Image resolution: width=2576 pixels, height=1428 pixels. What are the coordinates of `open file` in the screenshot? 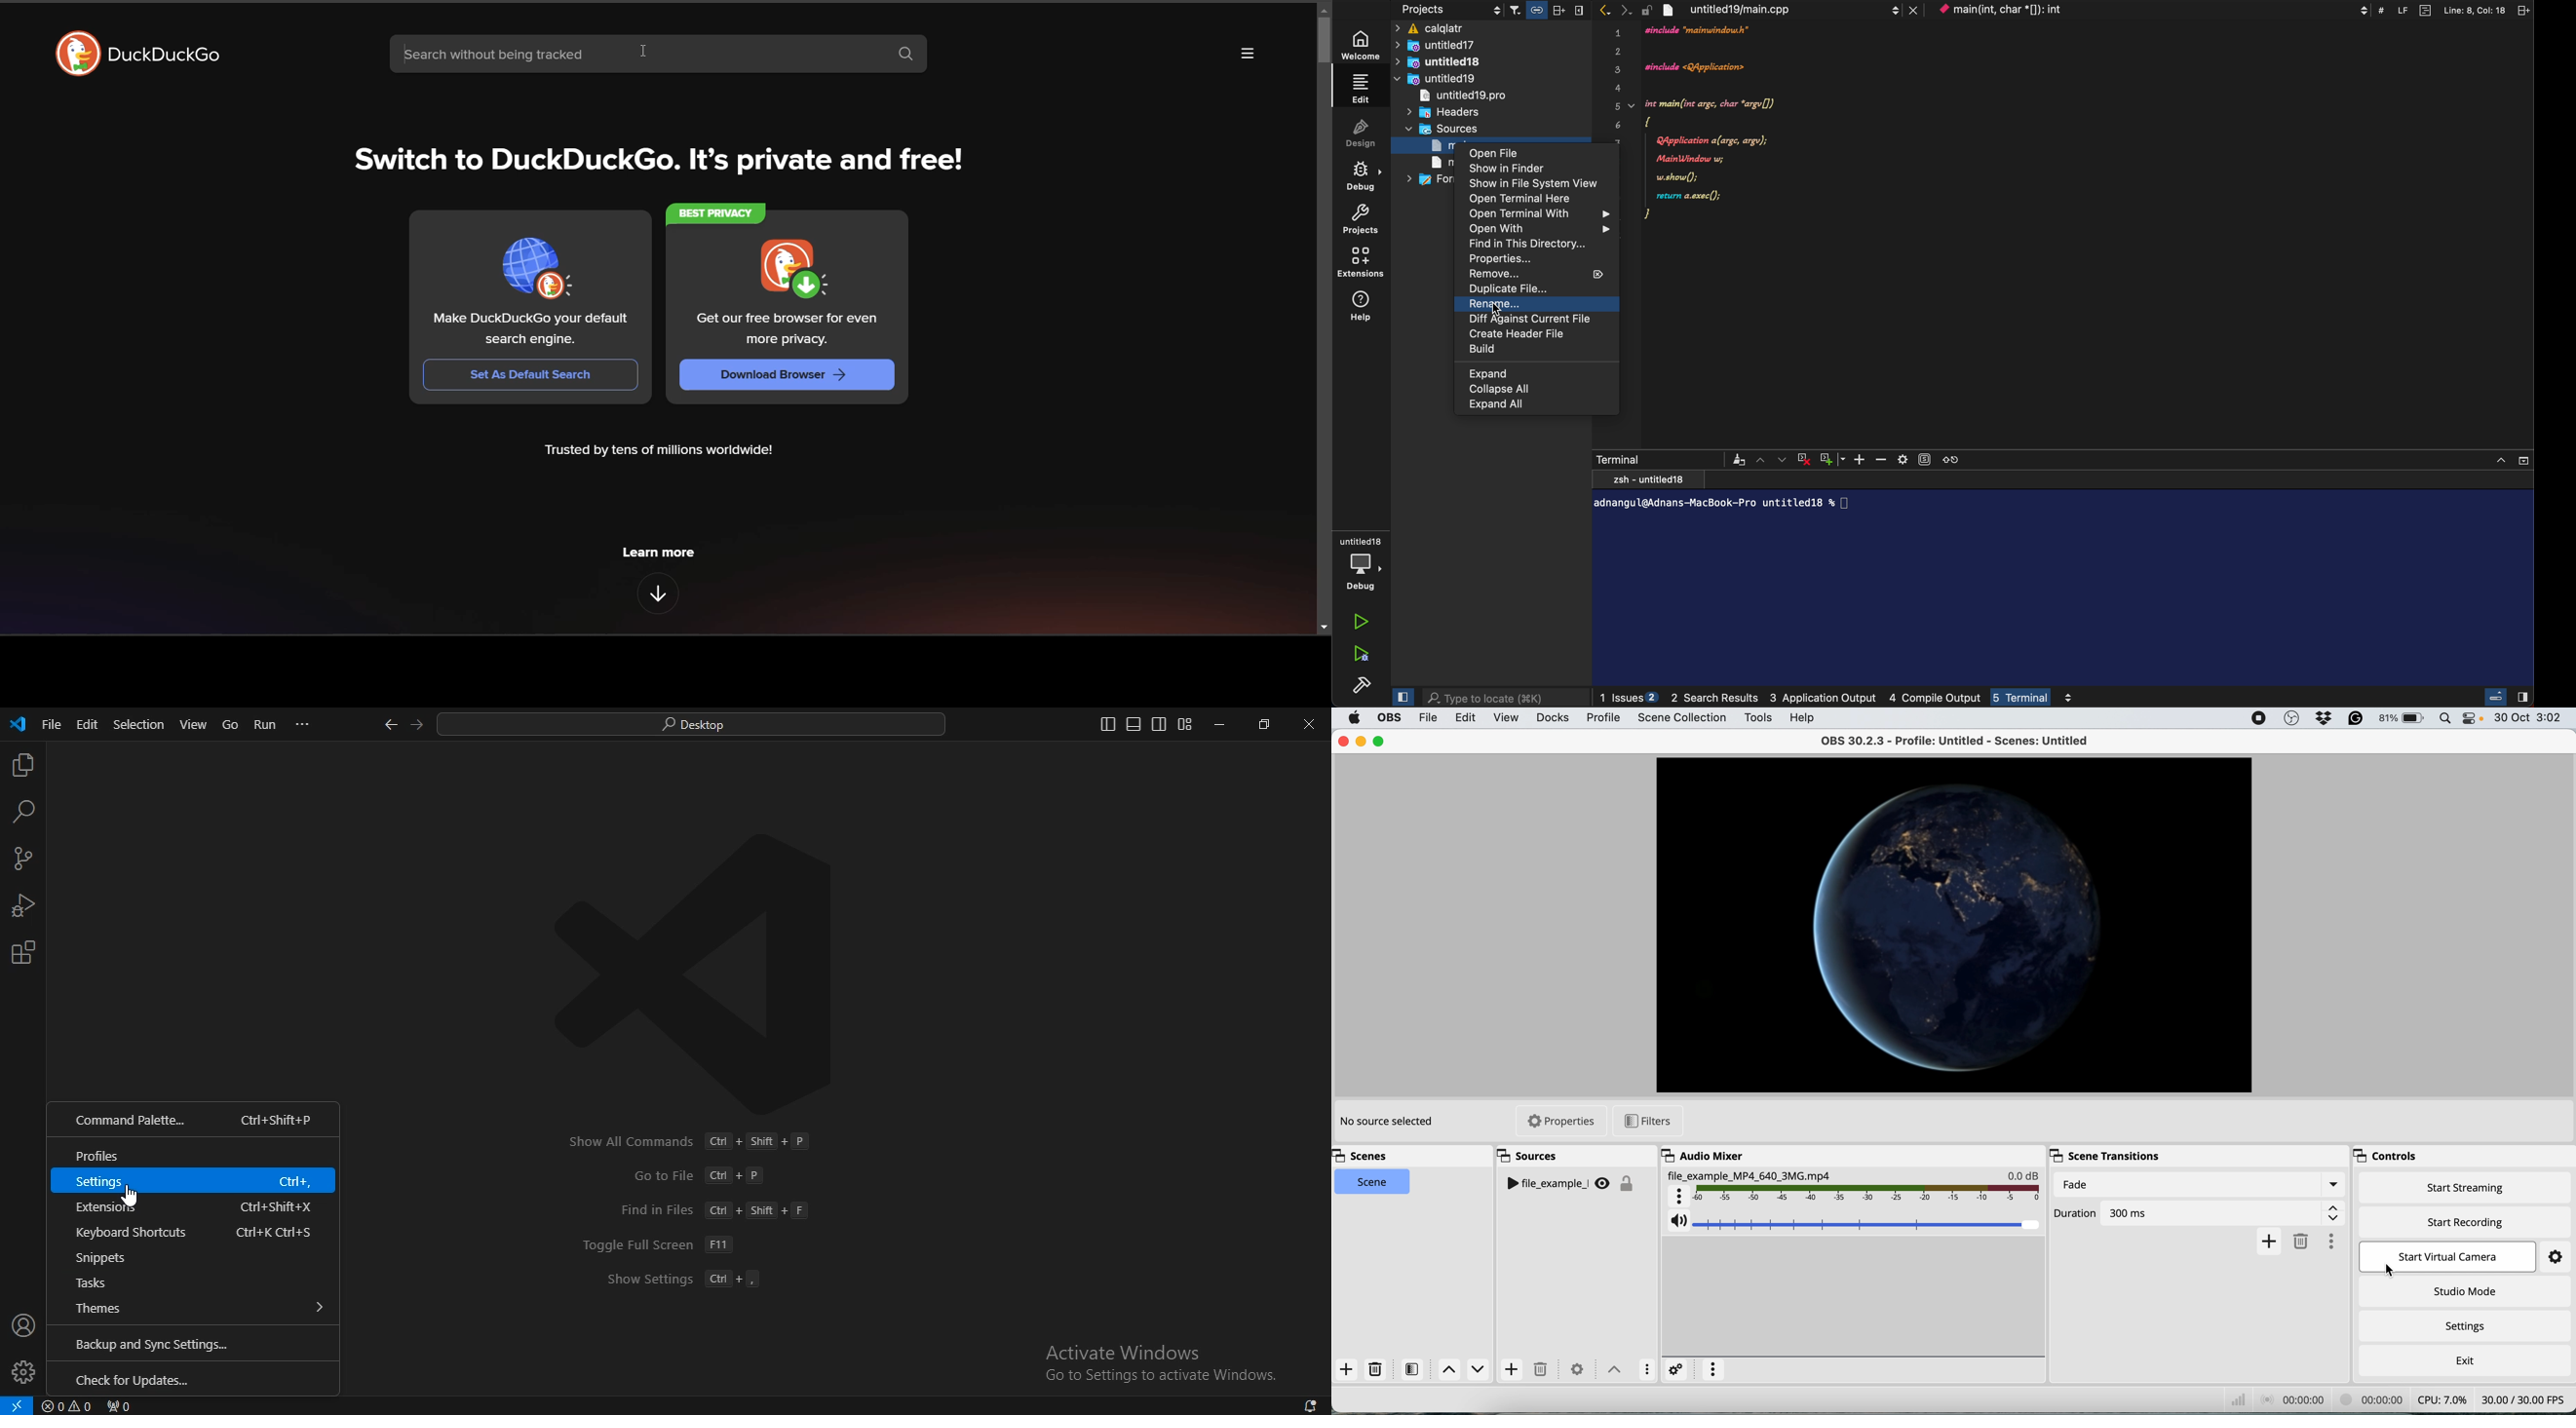 It's located at (1525, 154).